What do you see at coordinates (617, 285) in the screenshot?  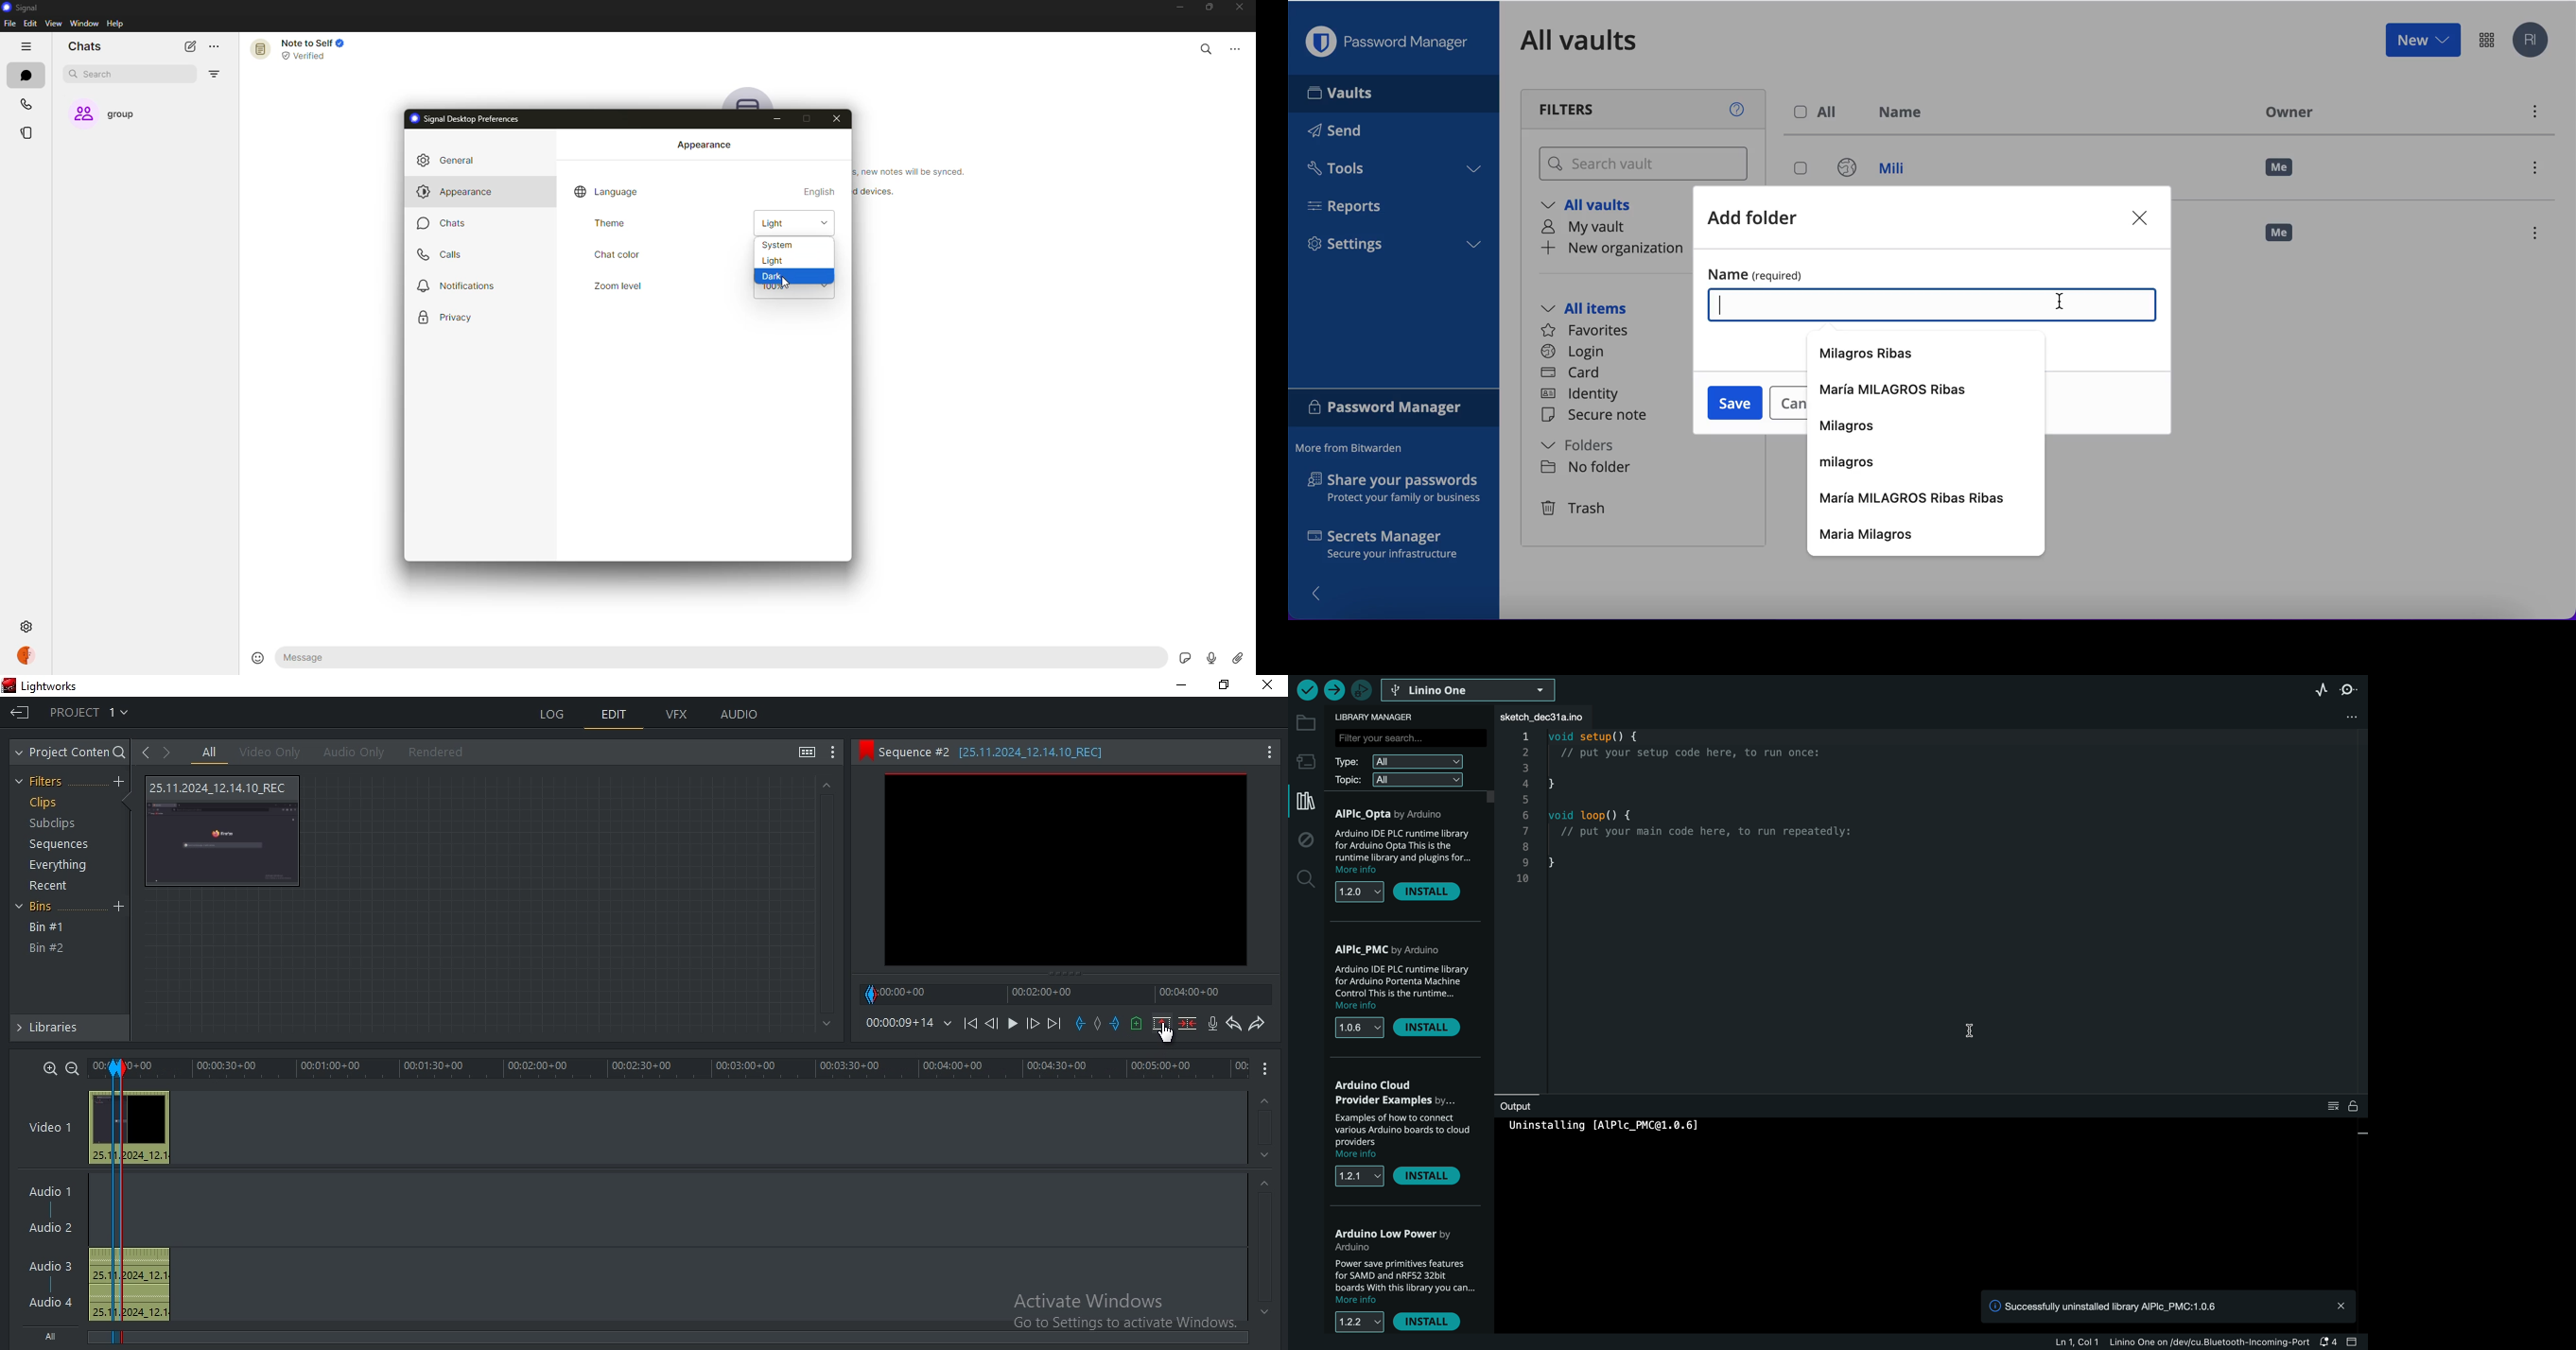 I see `zoom level` at bounding box center [617, 285].